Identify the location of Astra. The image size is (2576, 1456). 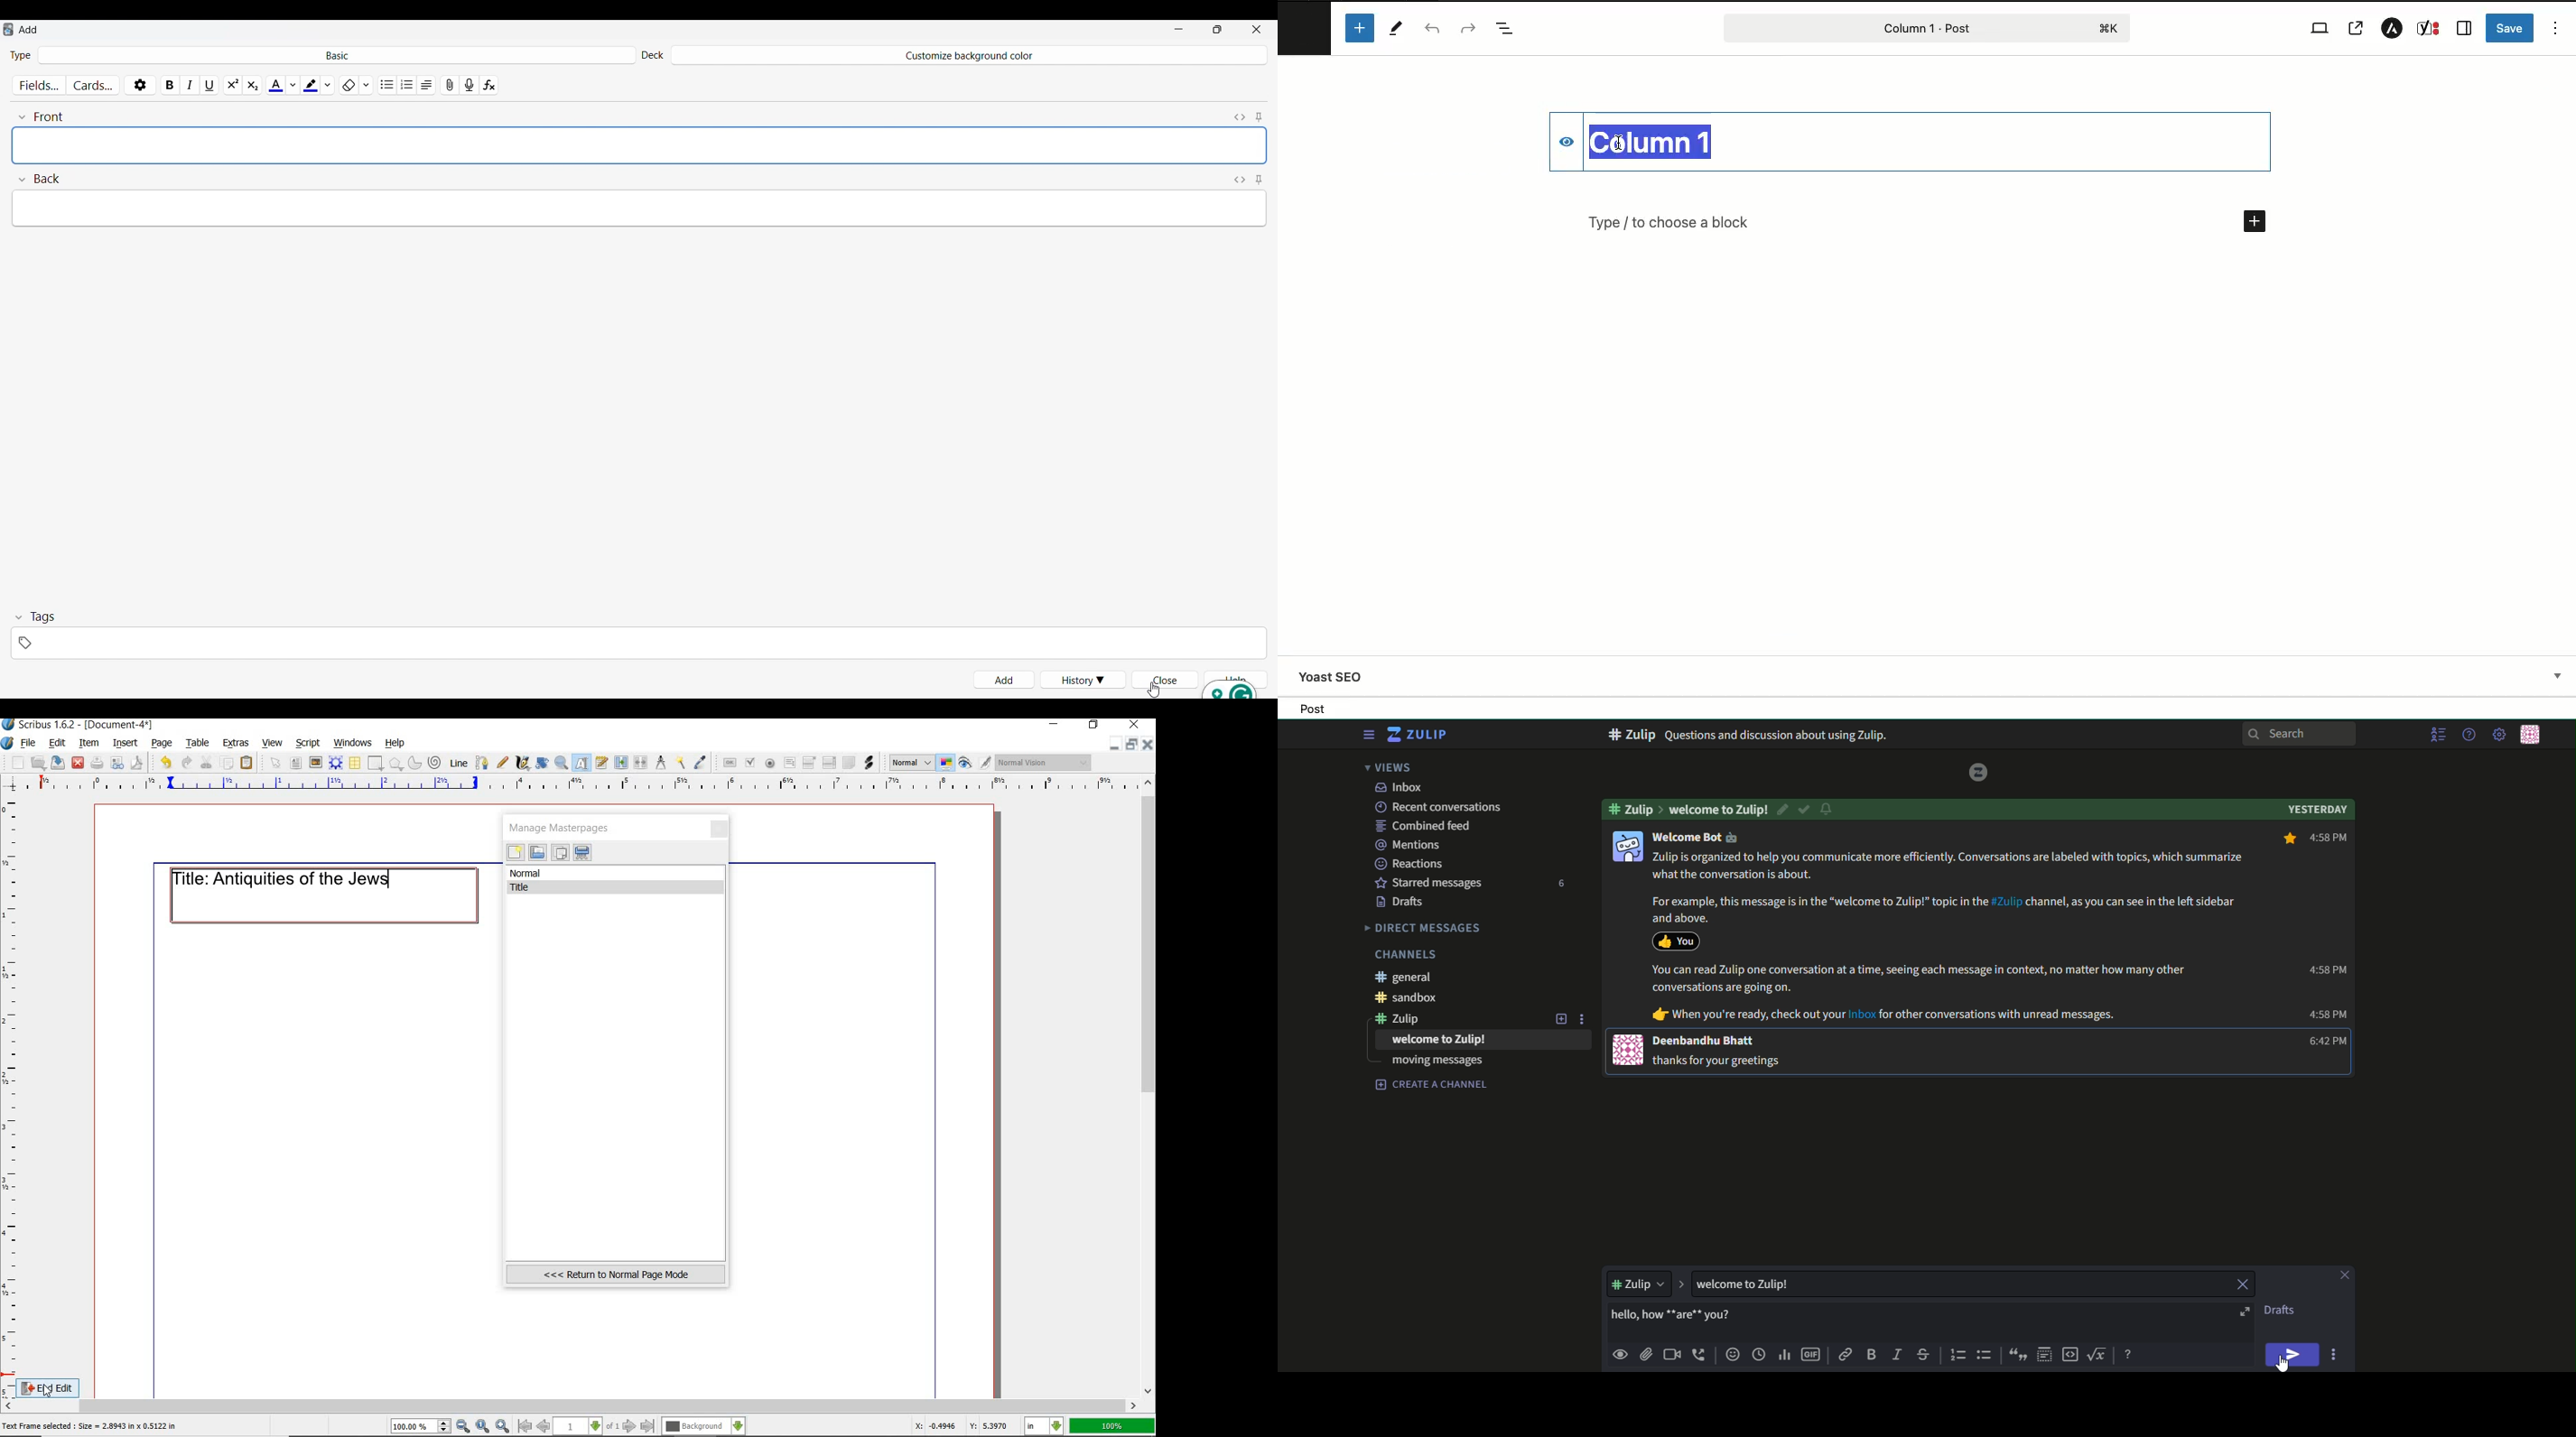
(2388, 29).